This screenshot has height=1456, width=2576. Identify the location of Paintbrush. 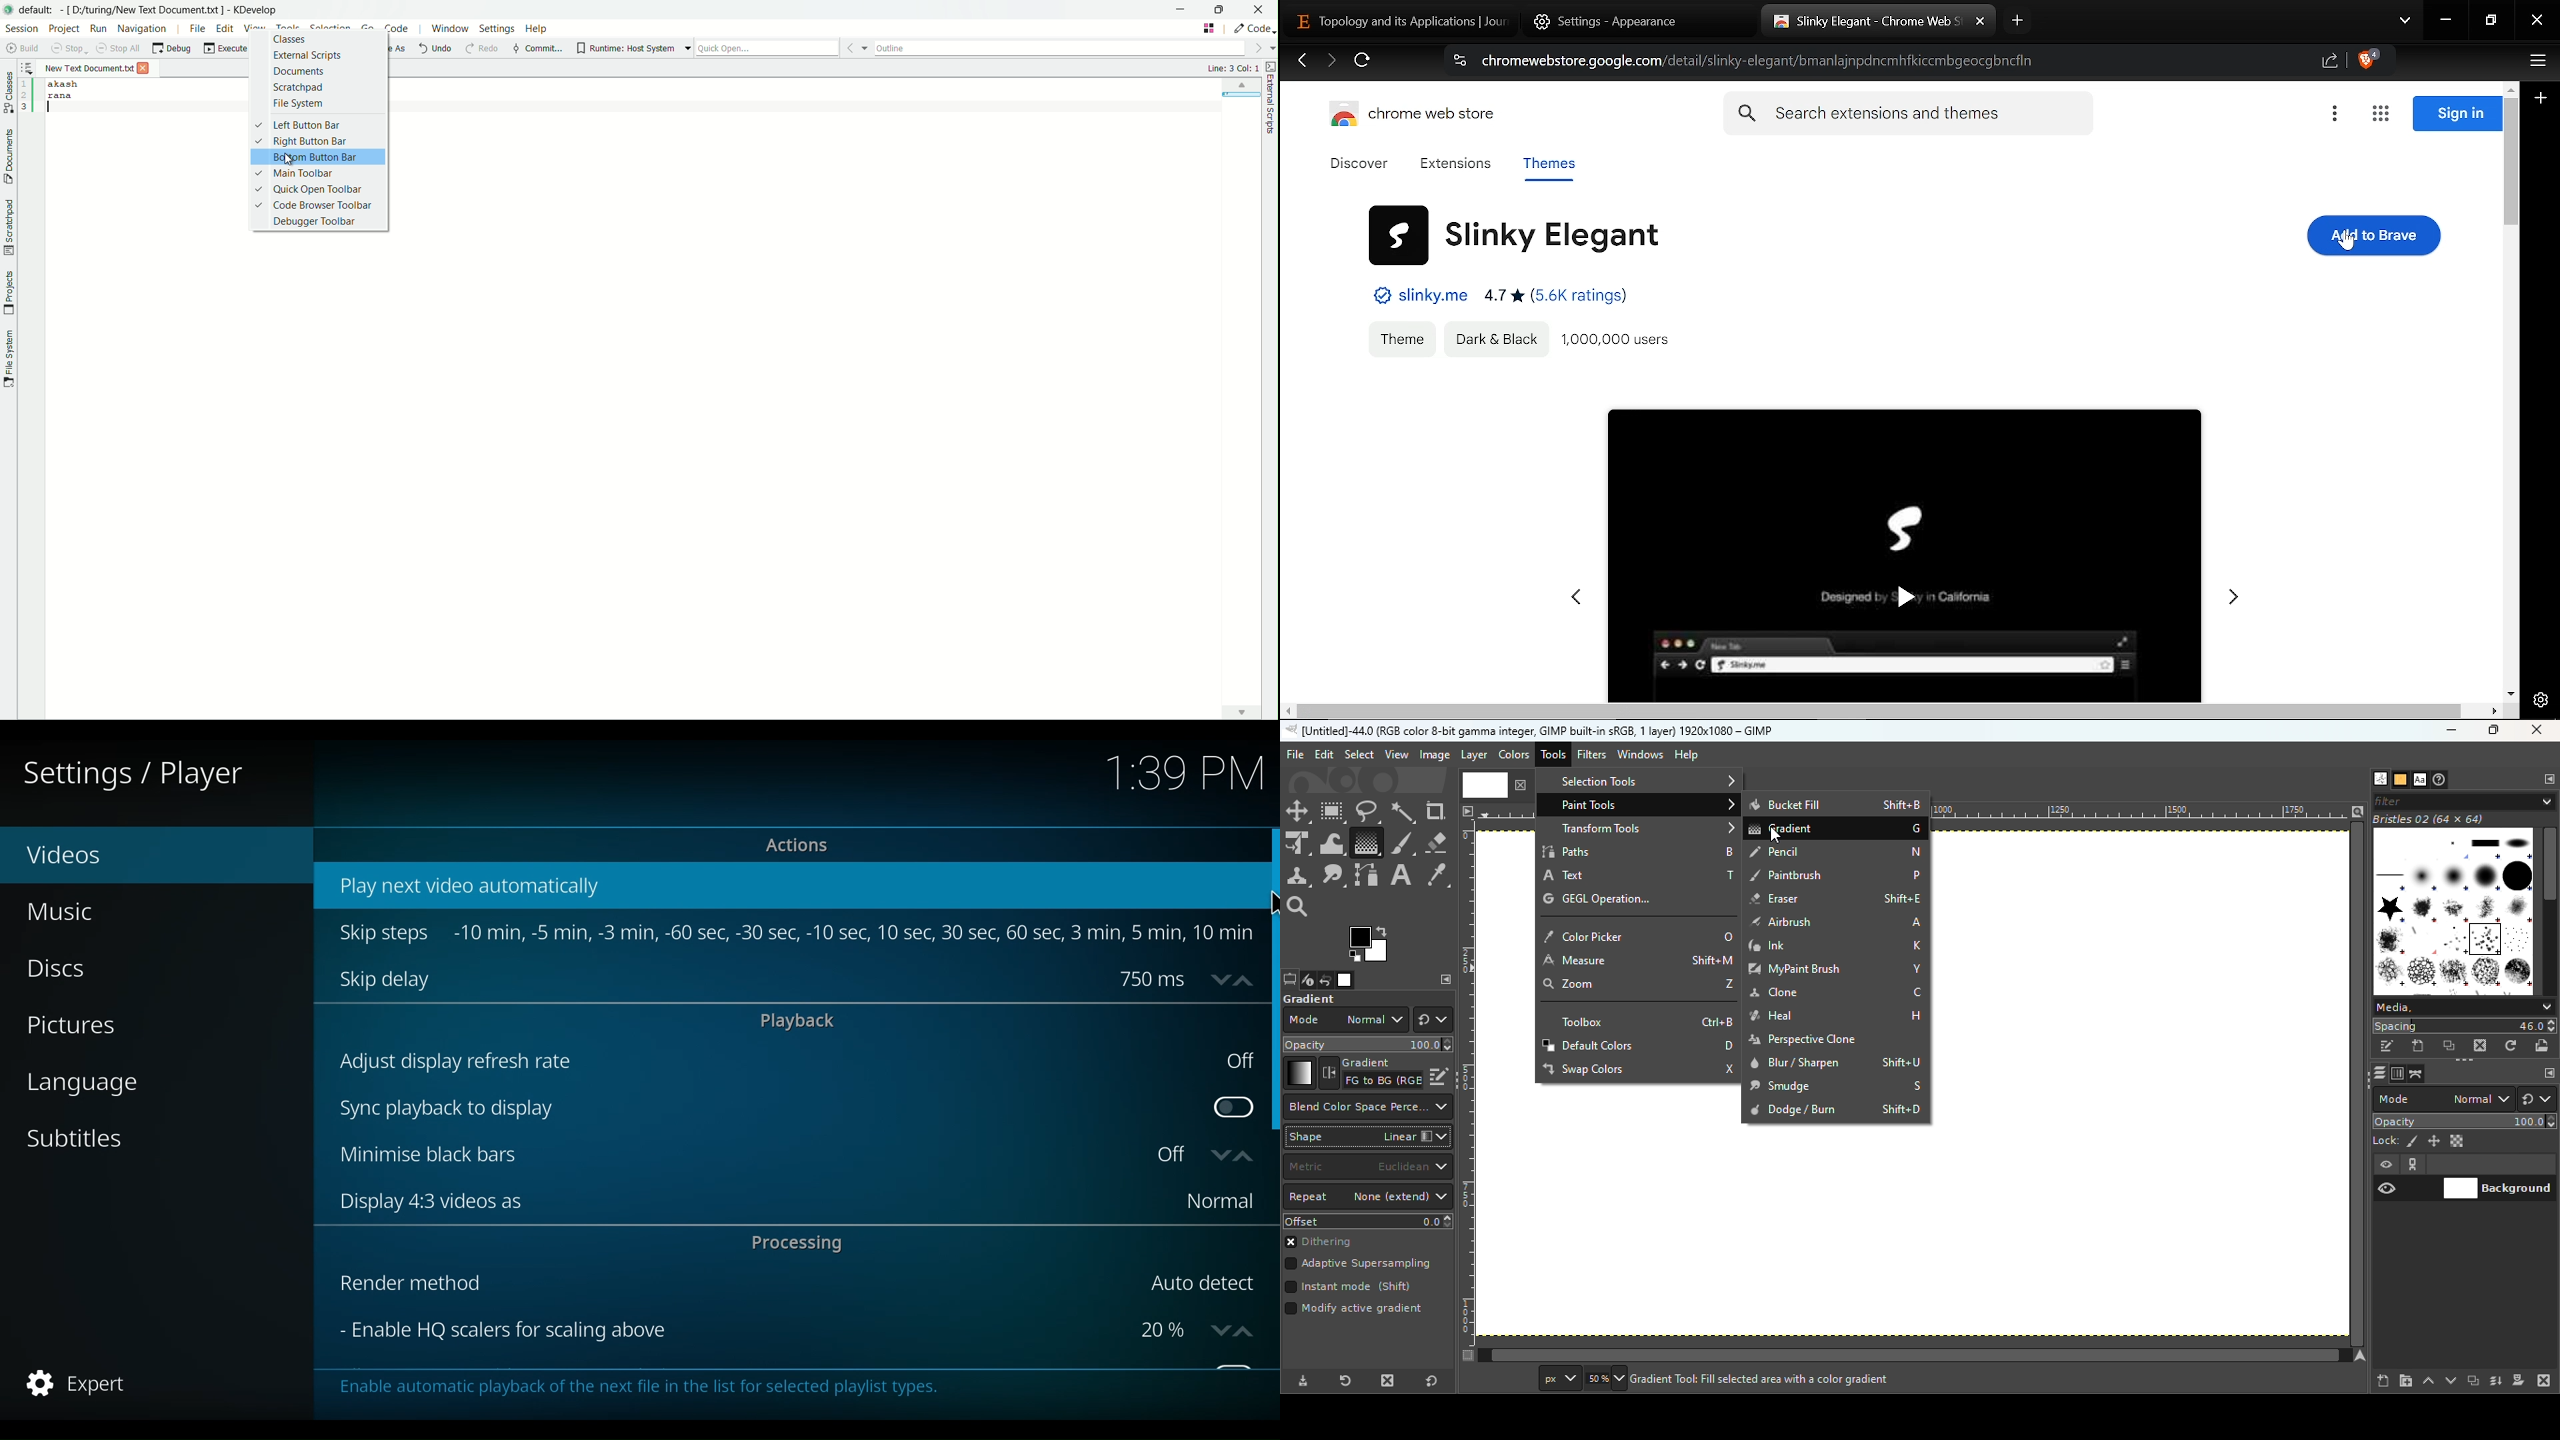
(1835, 875).